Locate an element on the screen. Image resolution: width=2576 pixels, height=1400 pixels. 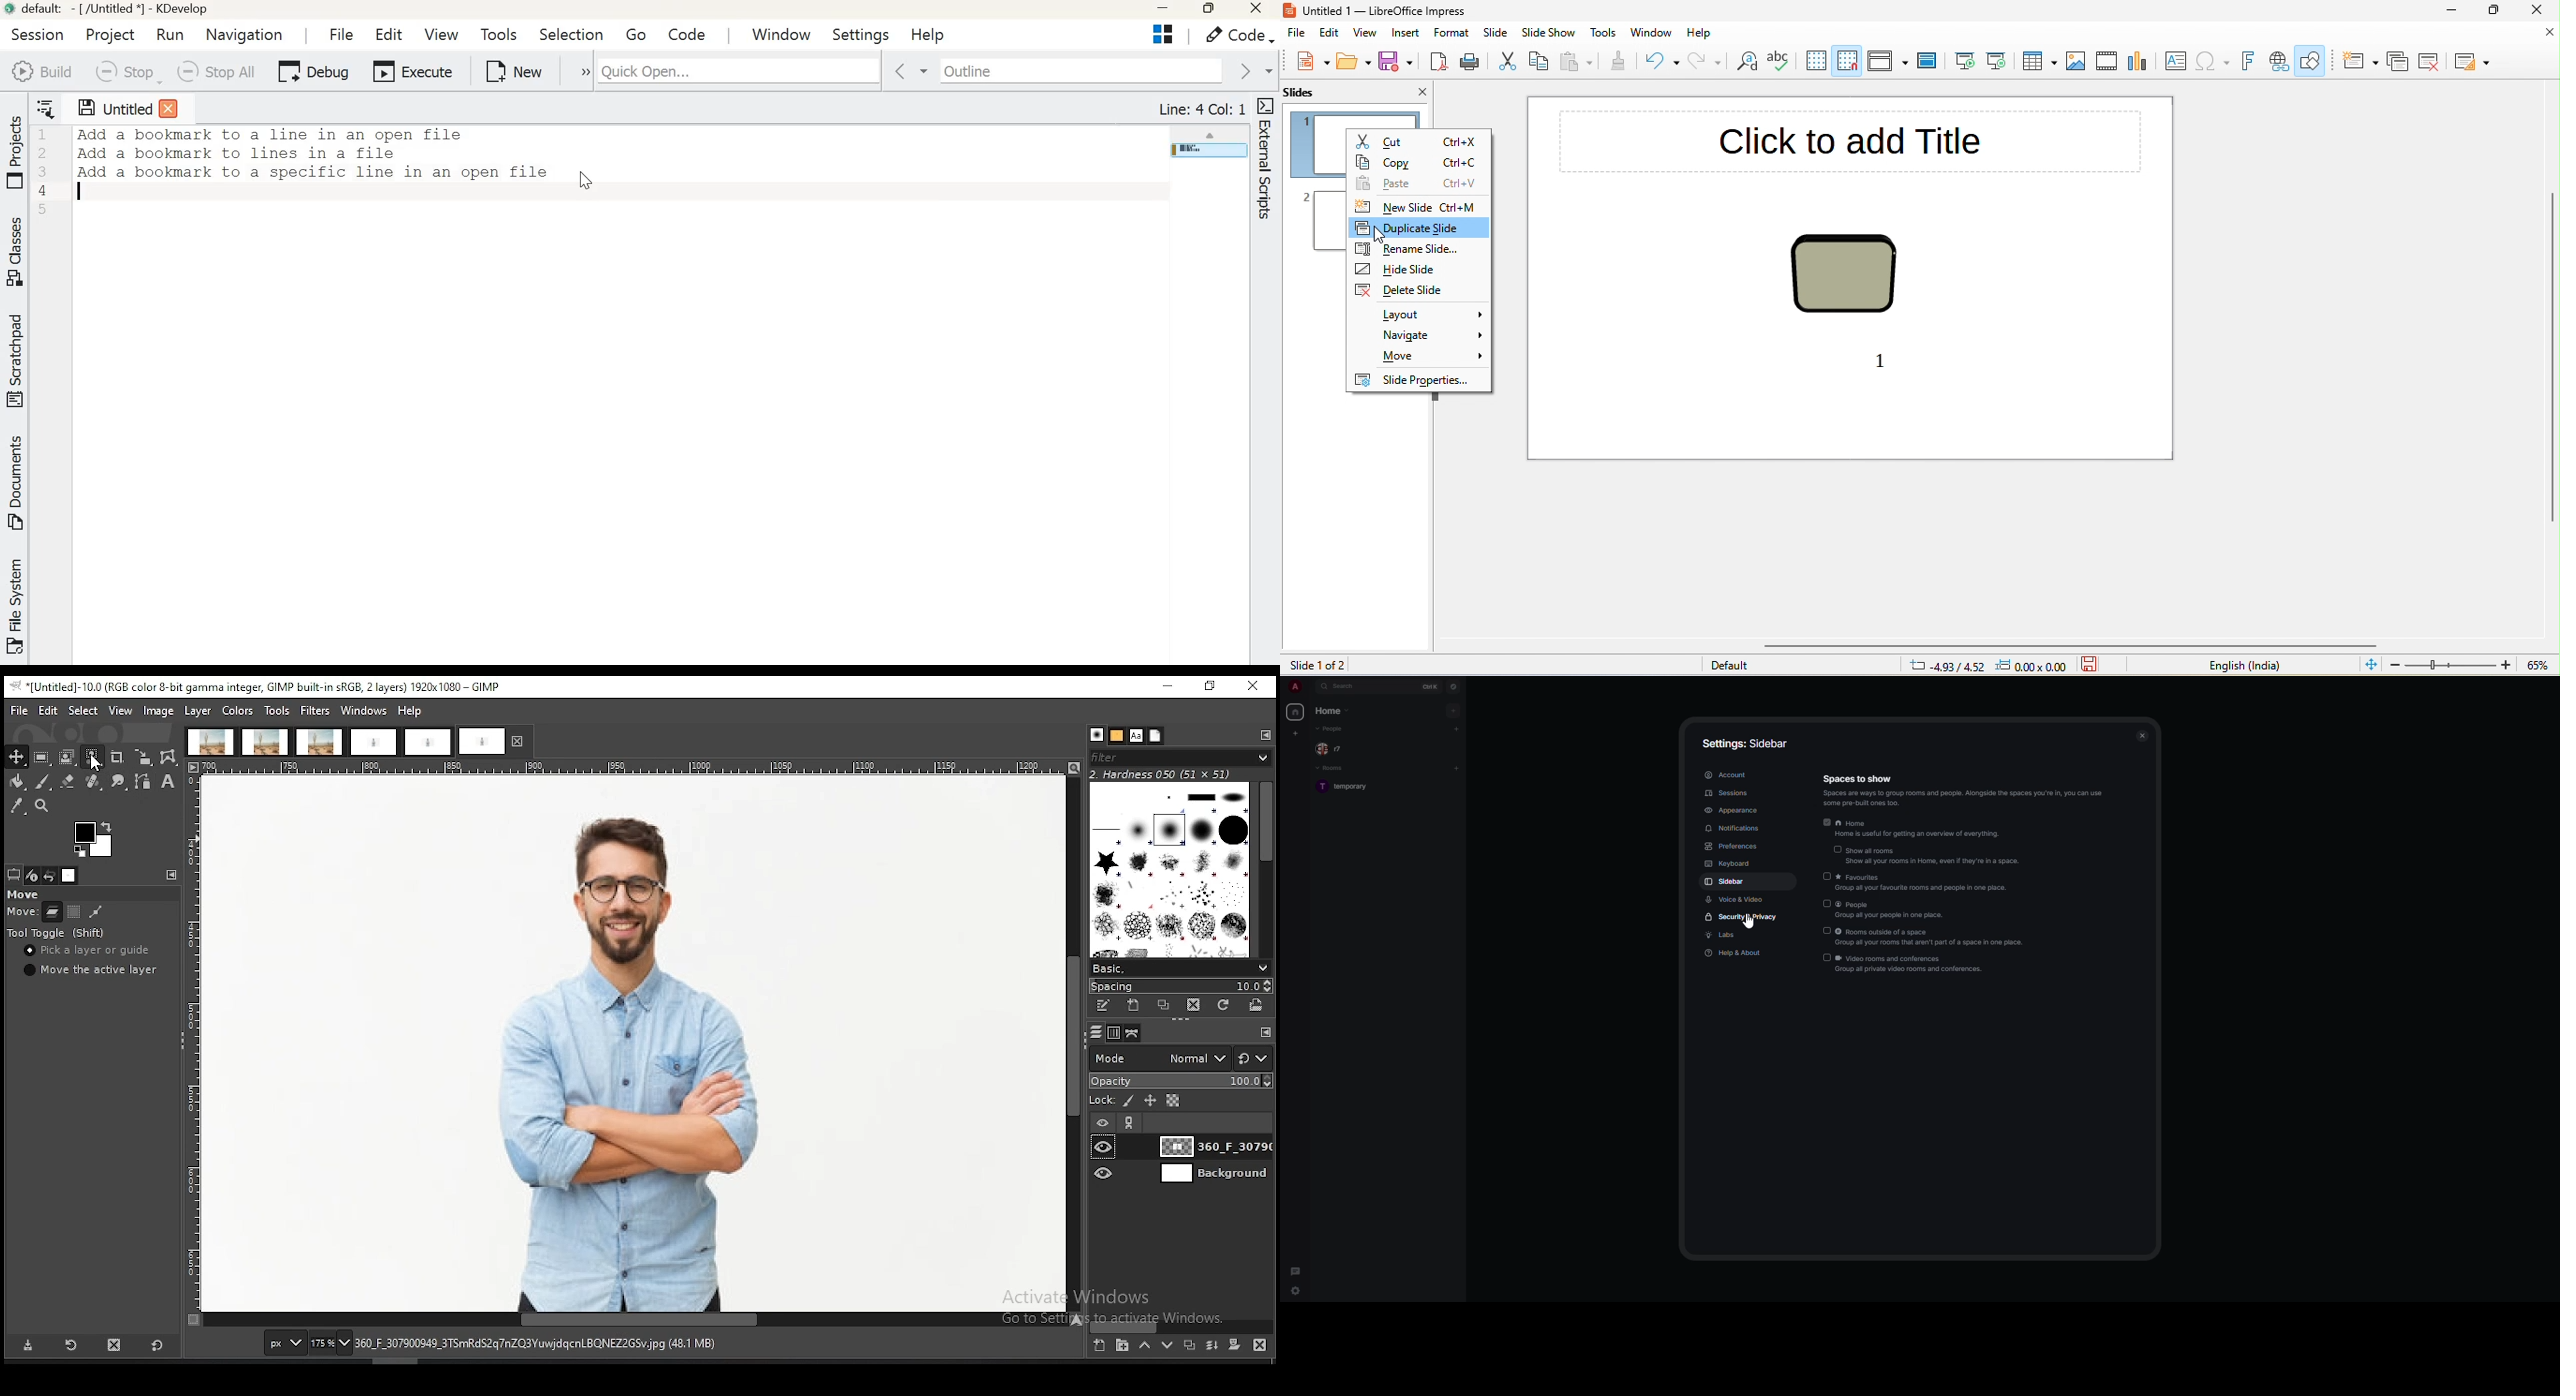
undo history is located at coordinates (49, 876).